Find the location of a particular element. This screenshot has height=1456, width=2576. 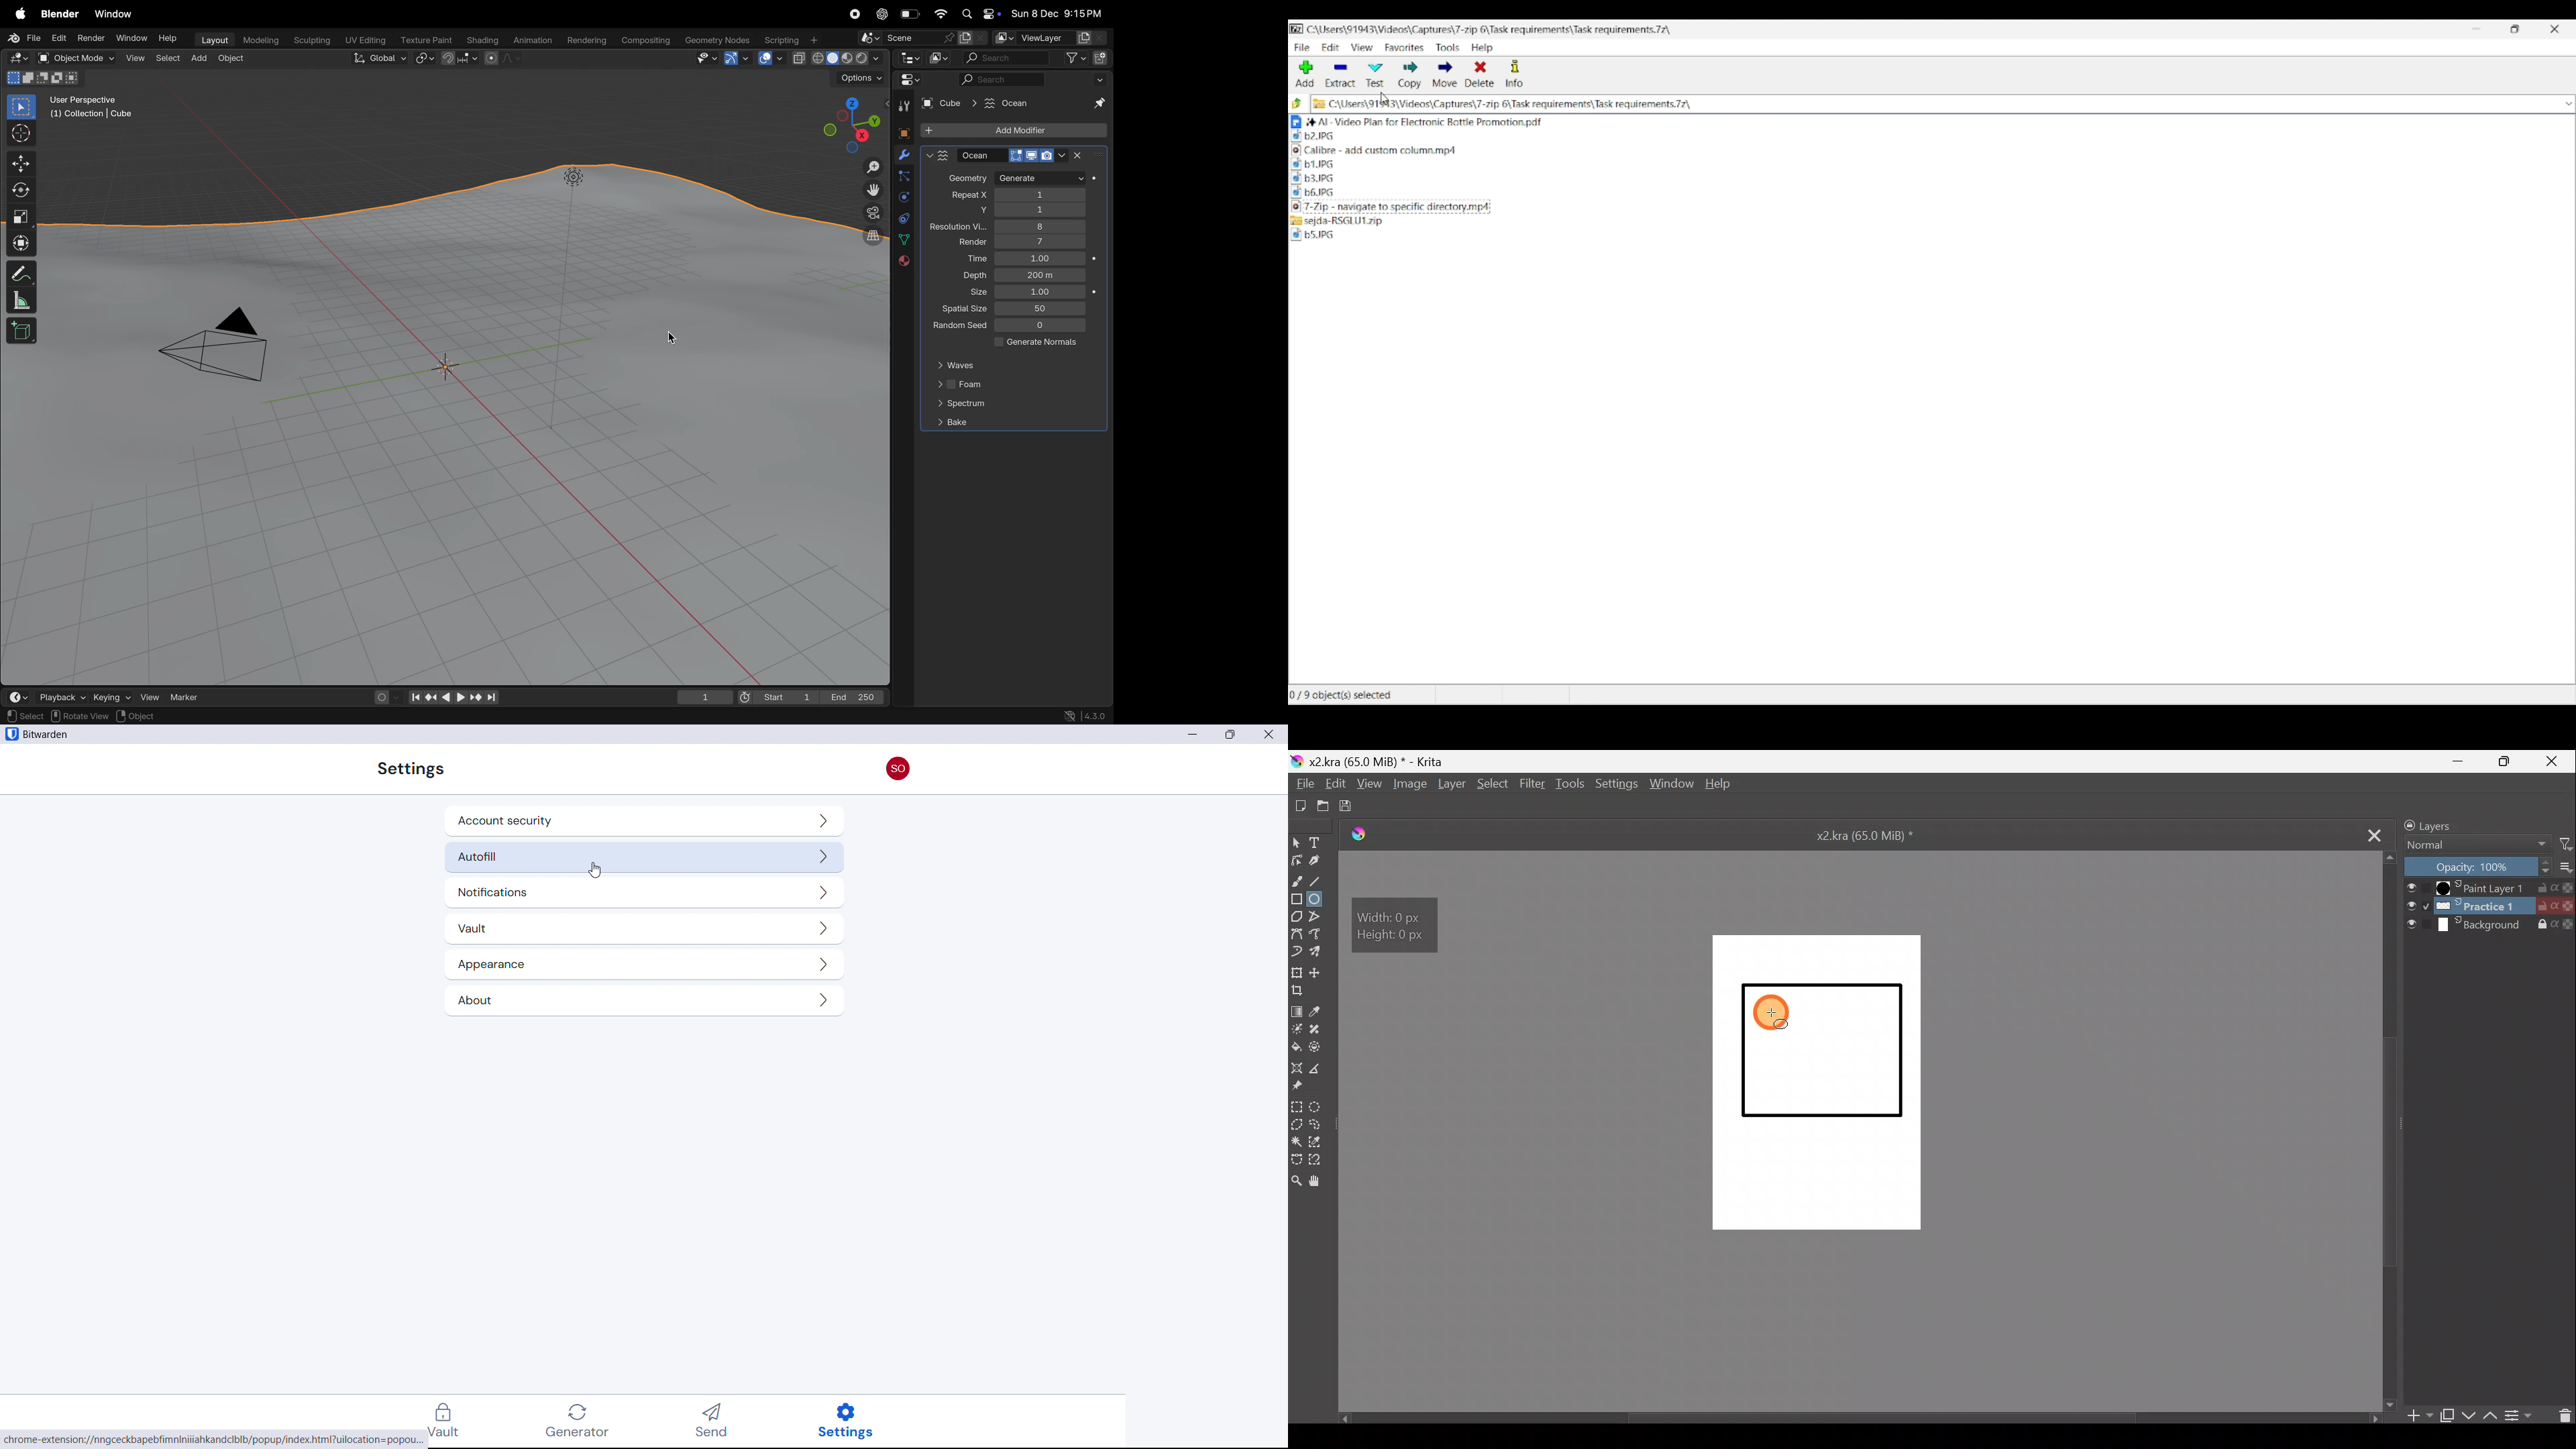

search bar is located at coordinates (1005, 59).